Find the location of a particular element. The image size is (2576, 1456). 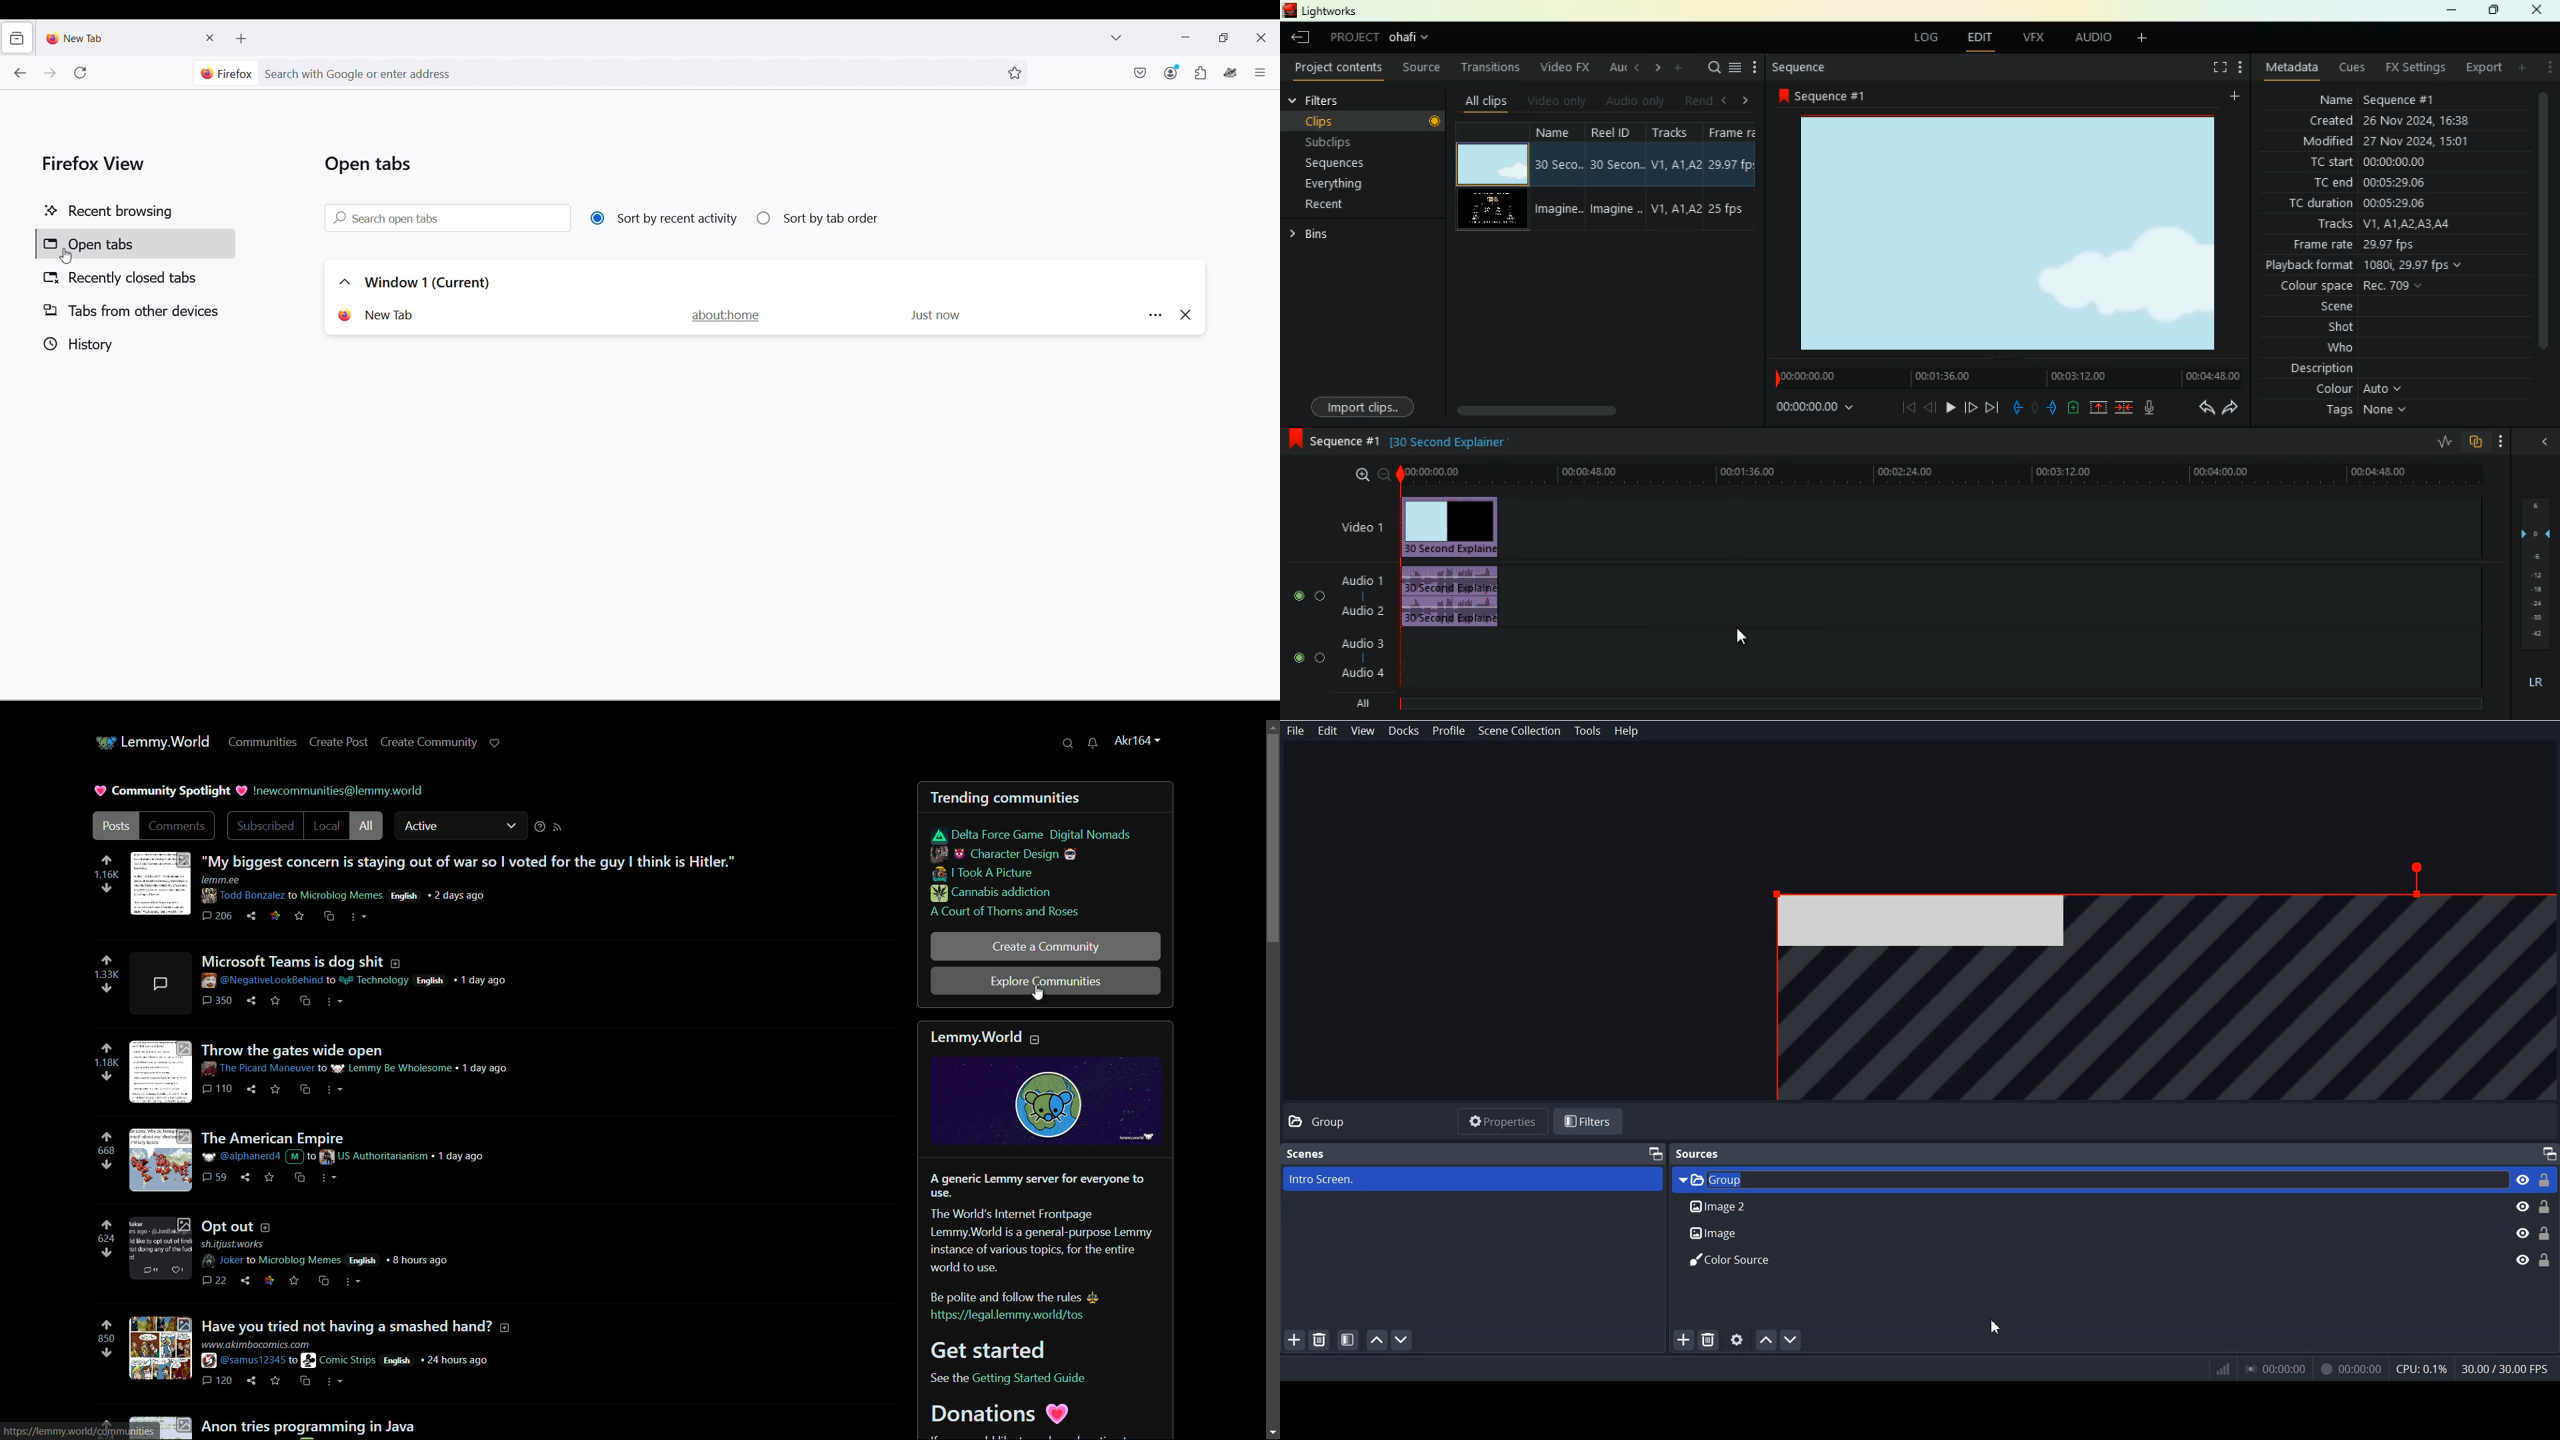

created 26 Nov 2024, 16:38 is located at coordinates (2398, 119).